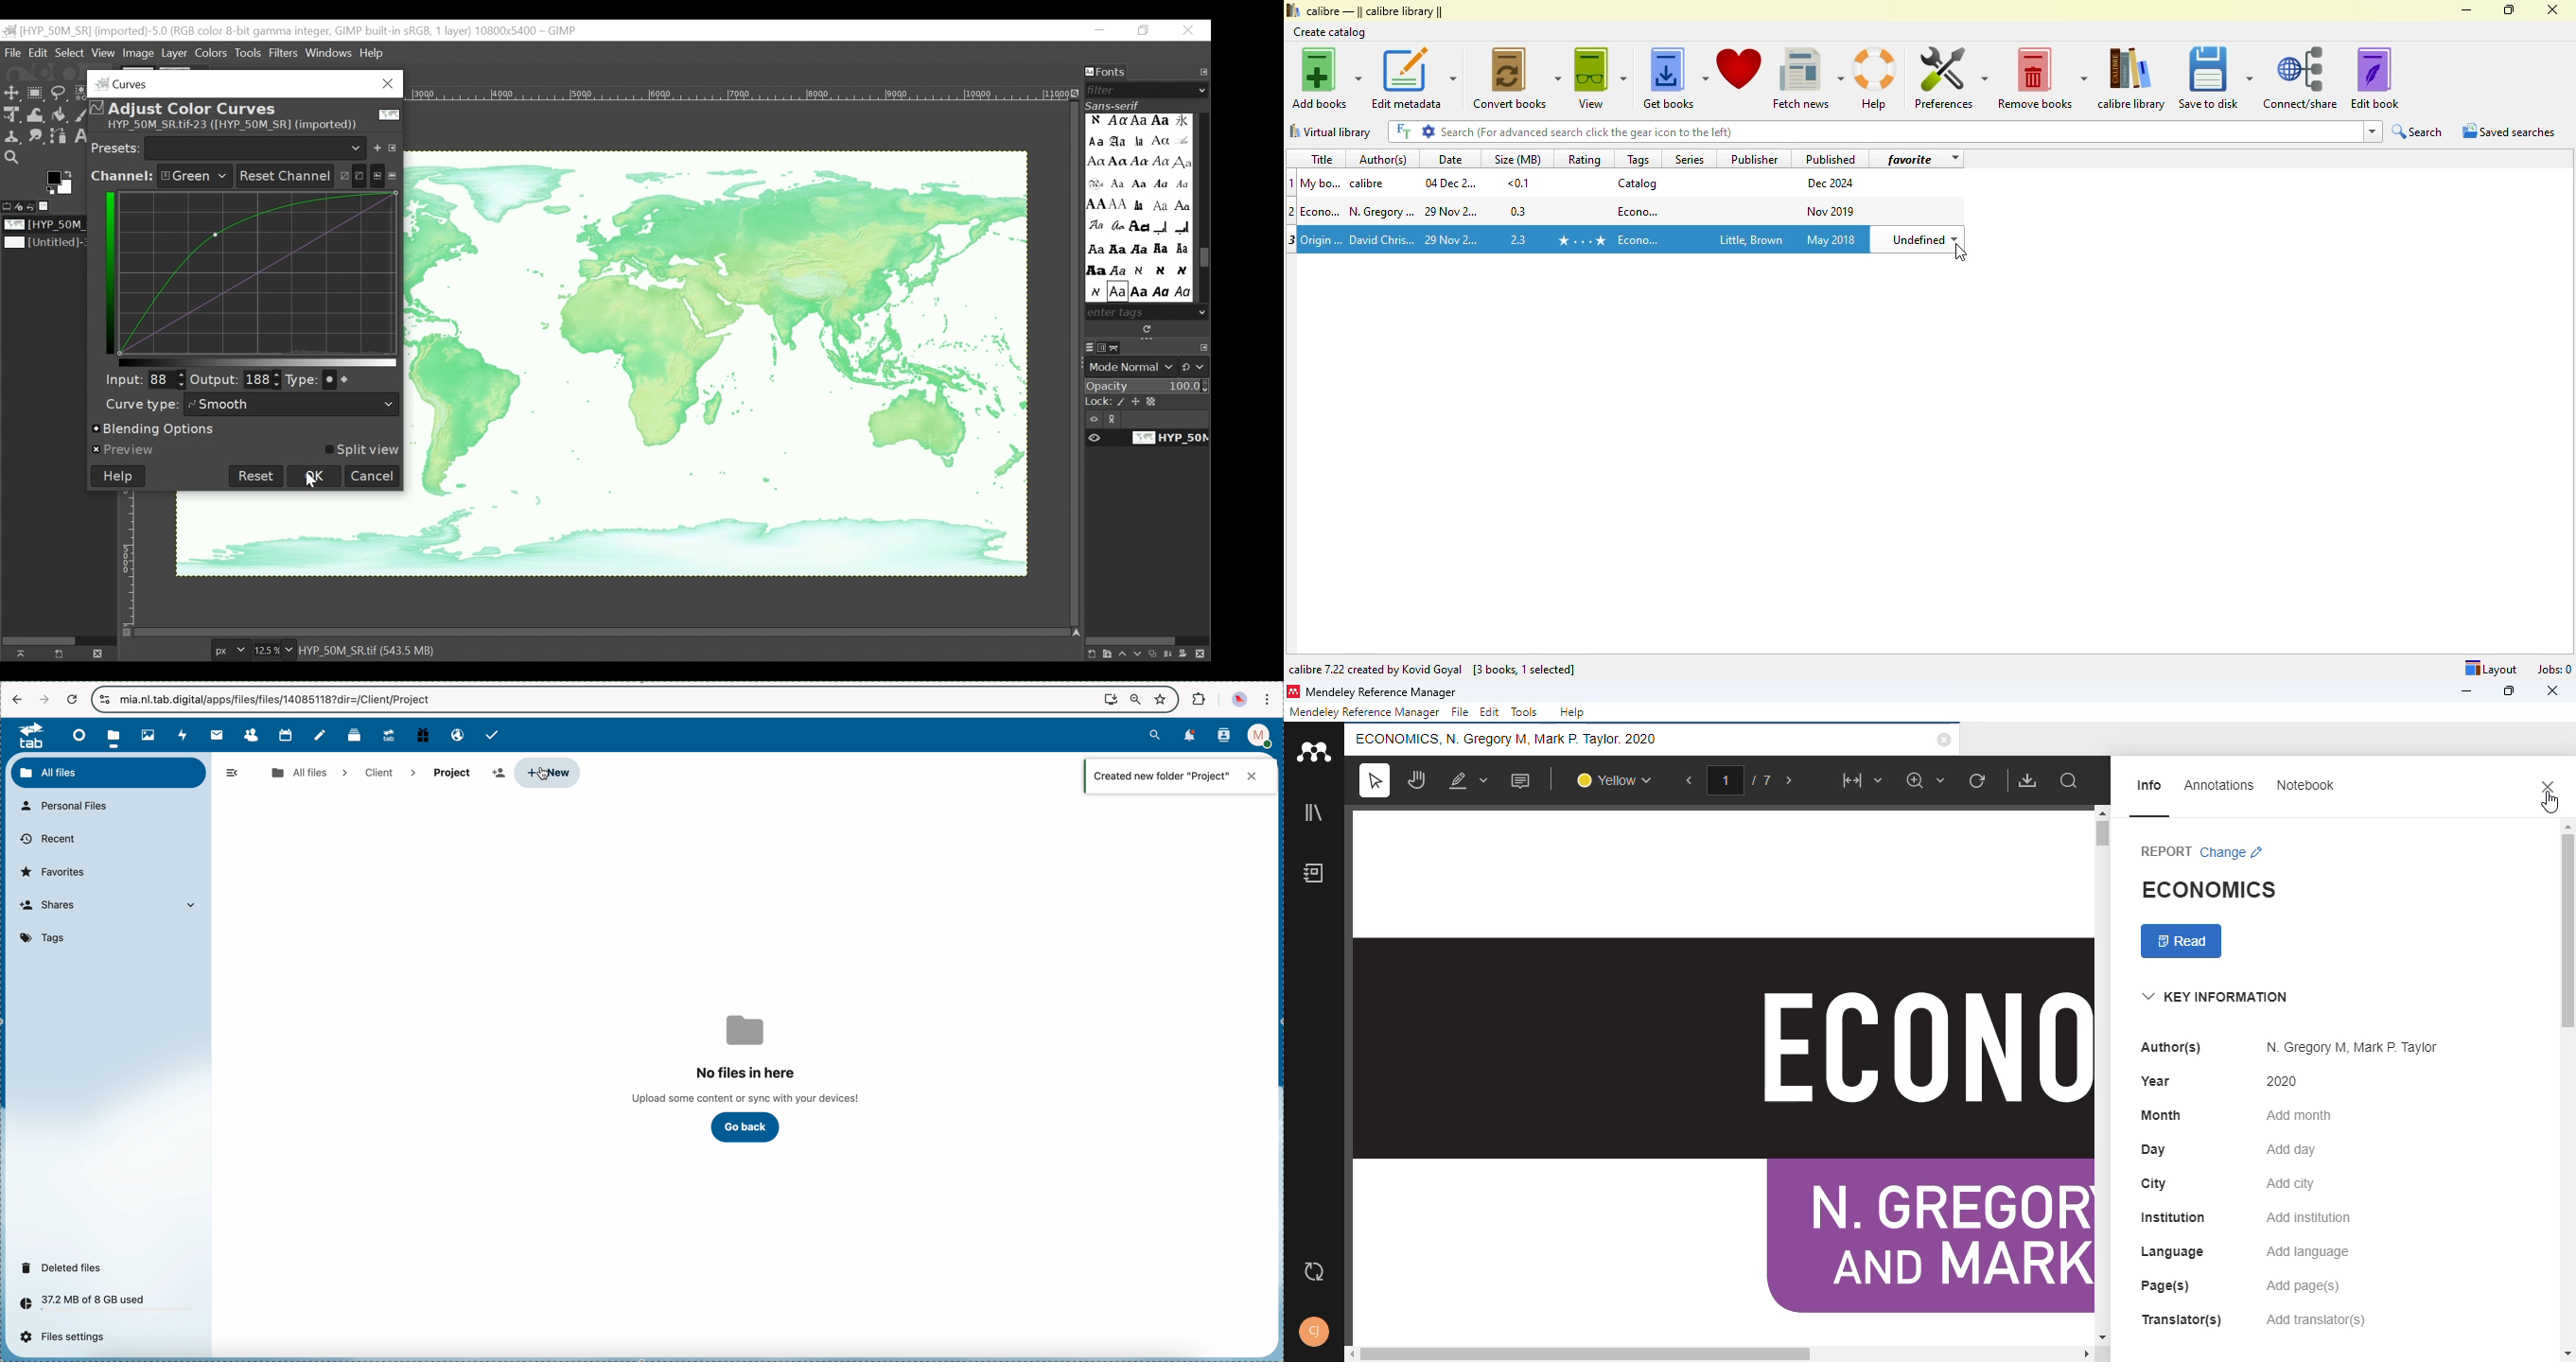 The width and height of the screenshot is (2576, 1372). I want to click on publish date, so click(1832, 183).